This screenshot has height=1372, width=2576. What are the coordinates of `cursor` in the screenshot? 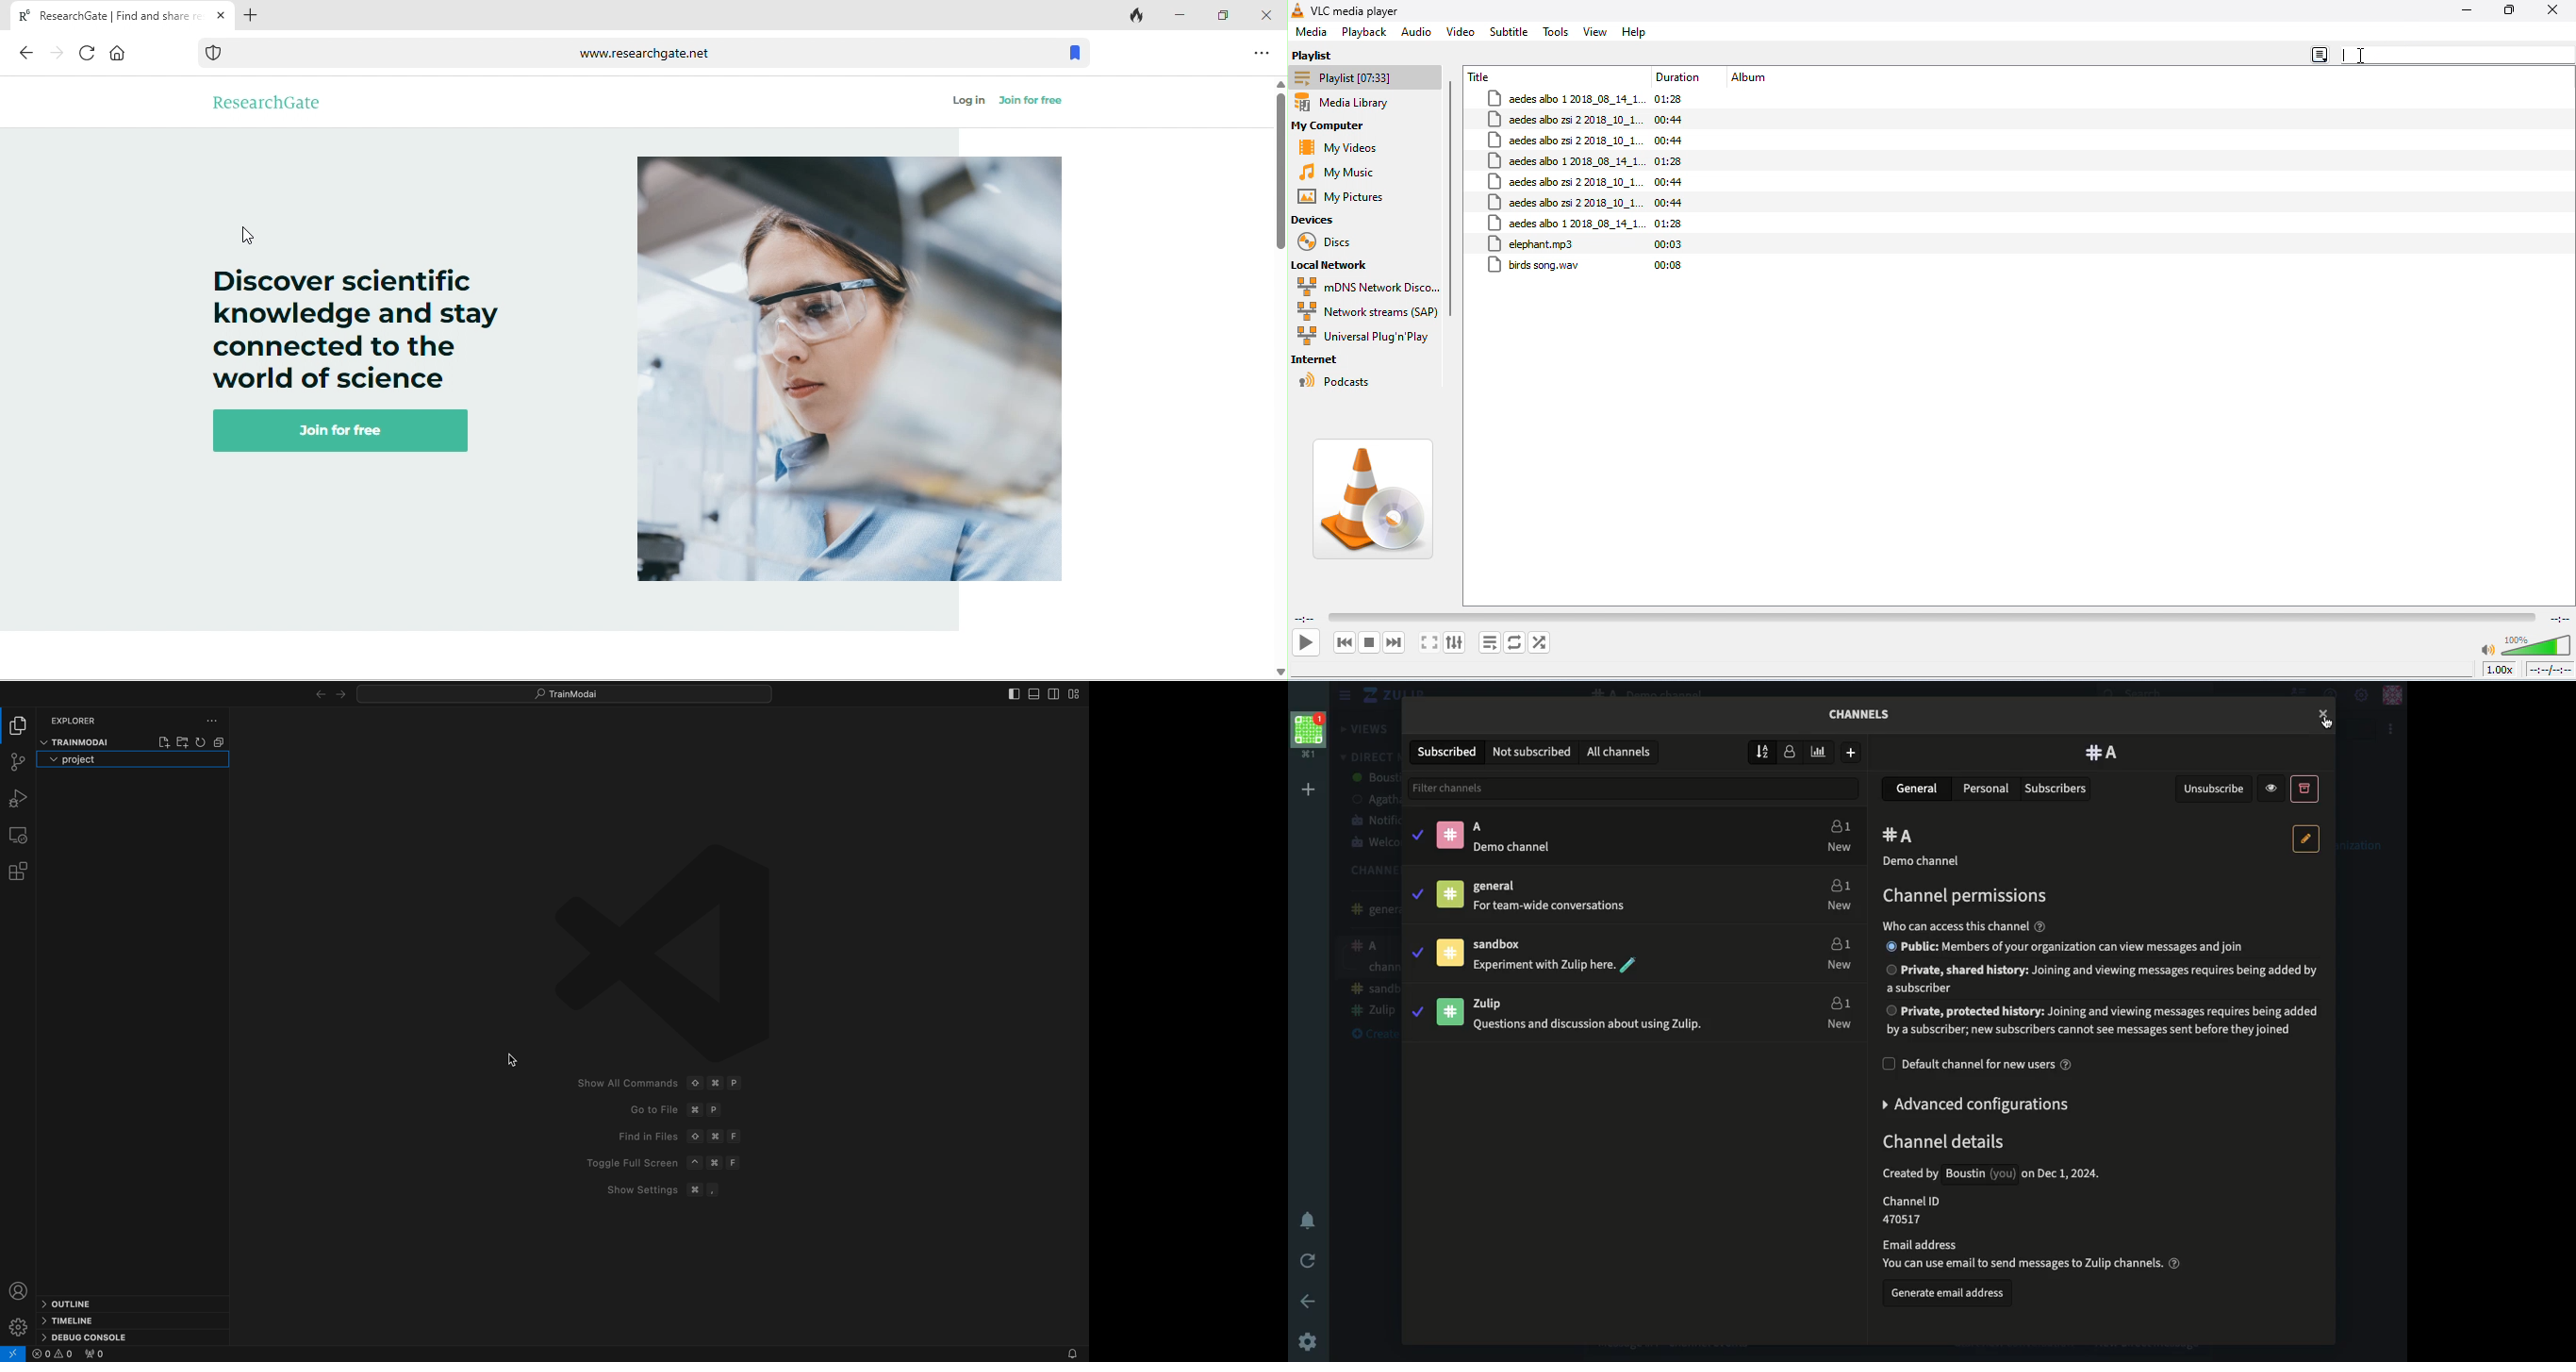 It's located at (2323, 714).